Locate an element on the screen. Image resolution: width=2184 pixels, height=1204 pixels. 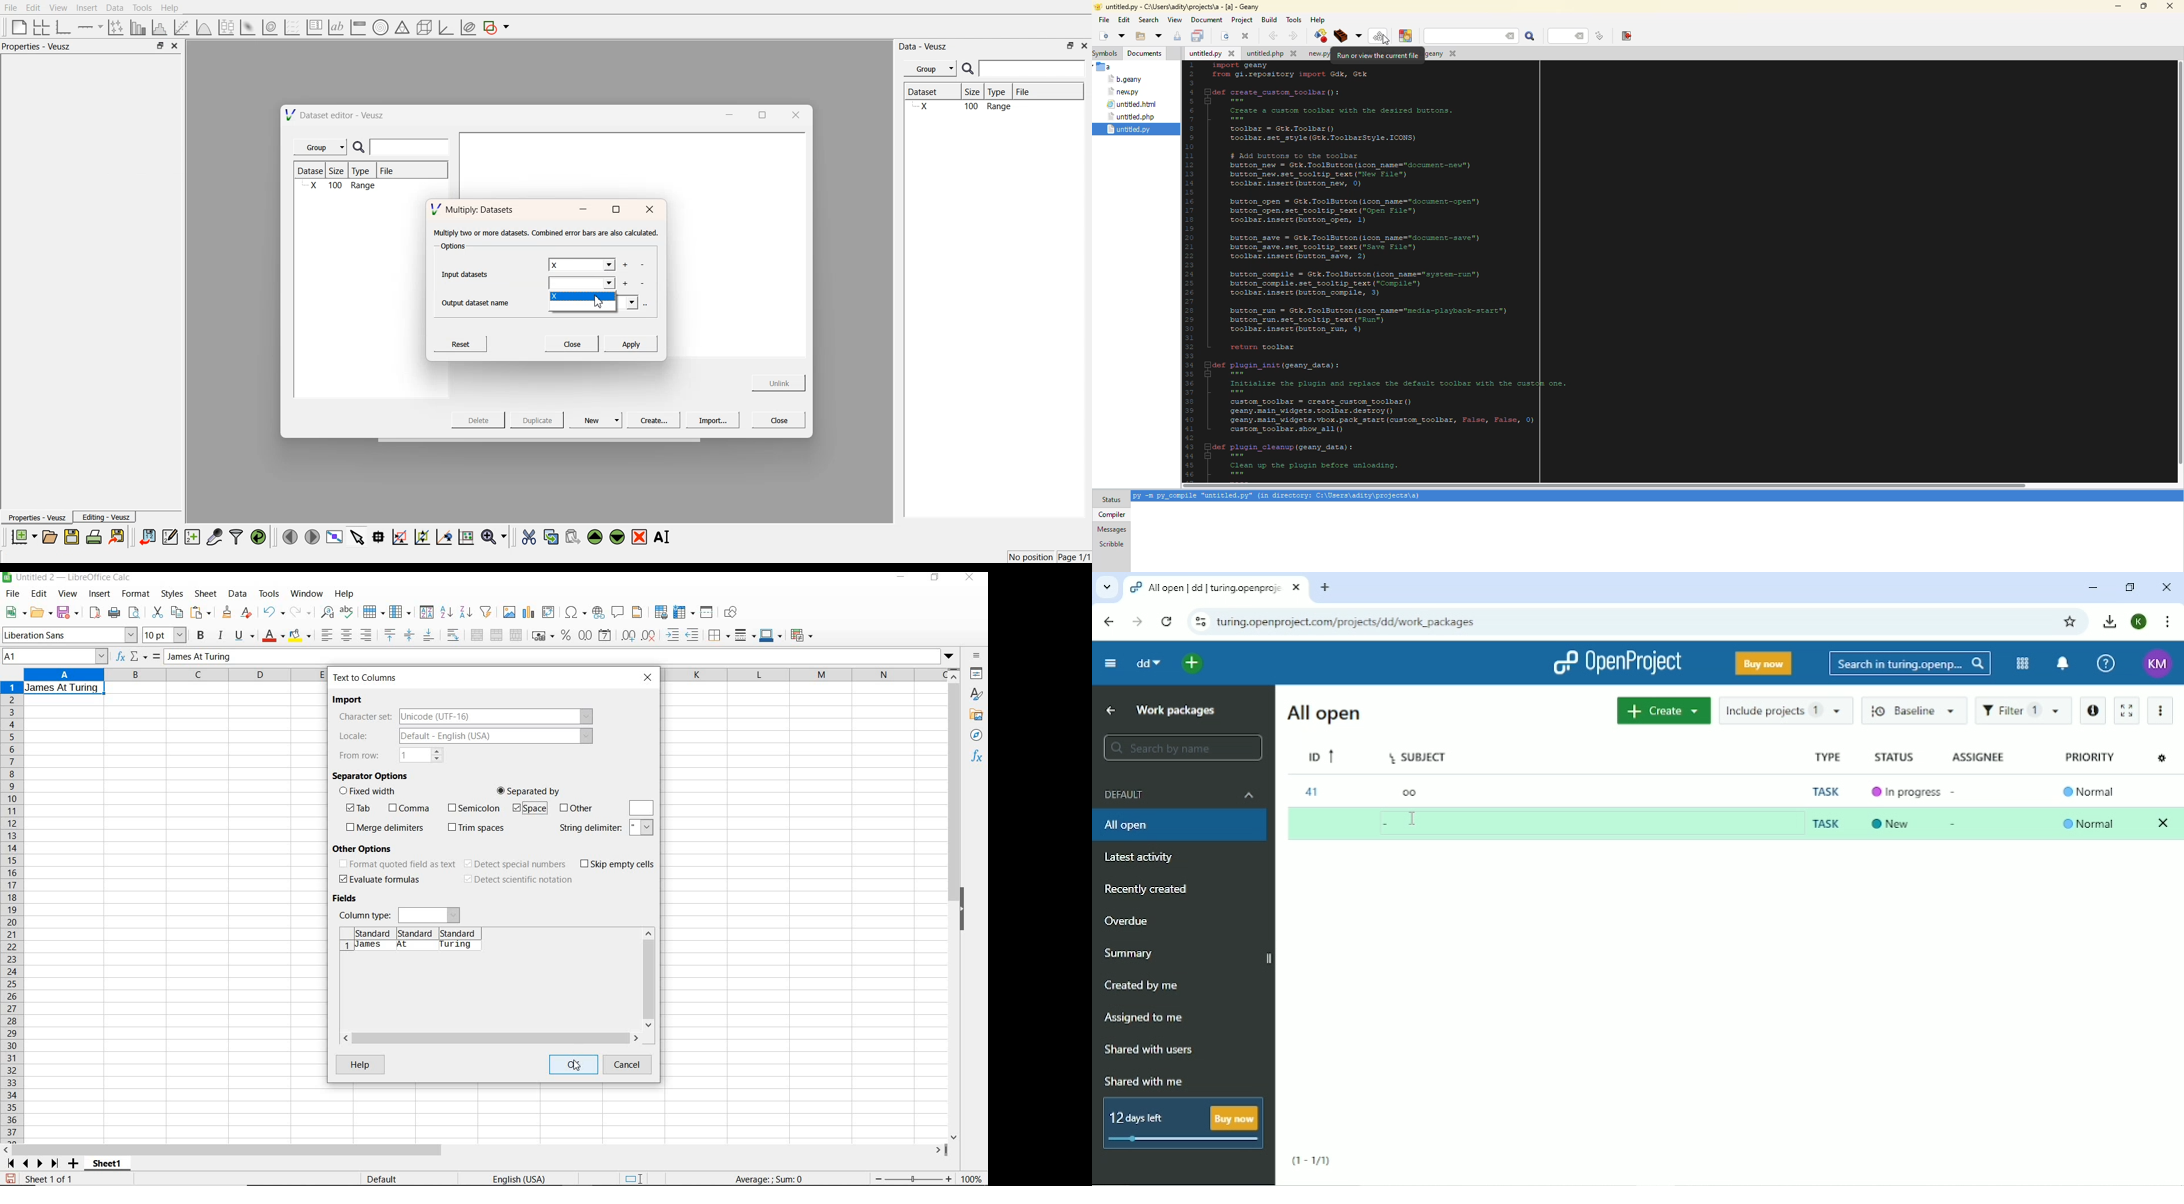
function wizard is located at coordinates (122, 657).